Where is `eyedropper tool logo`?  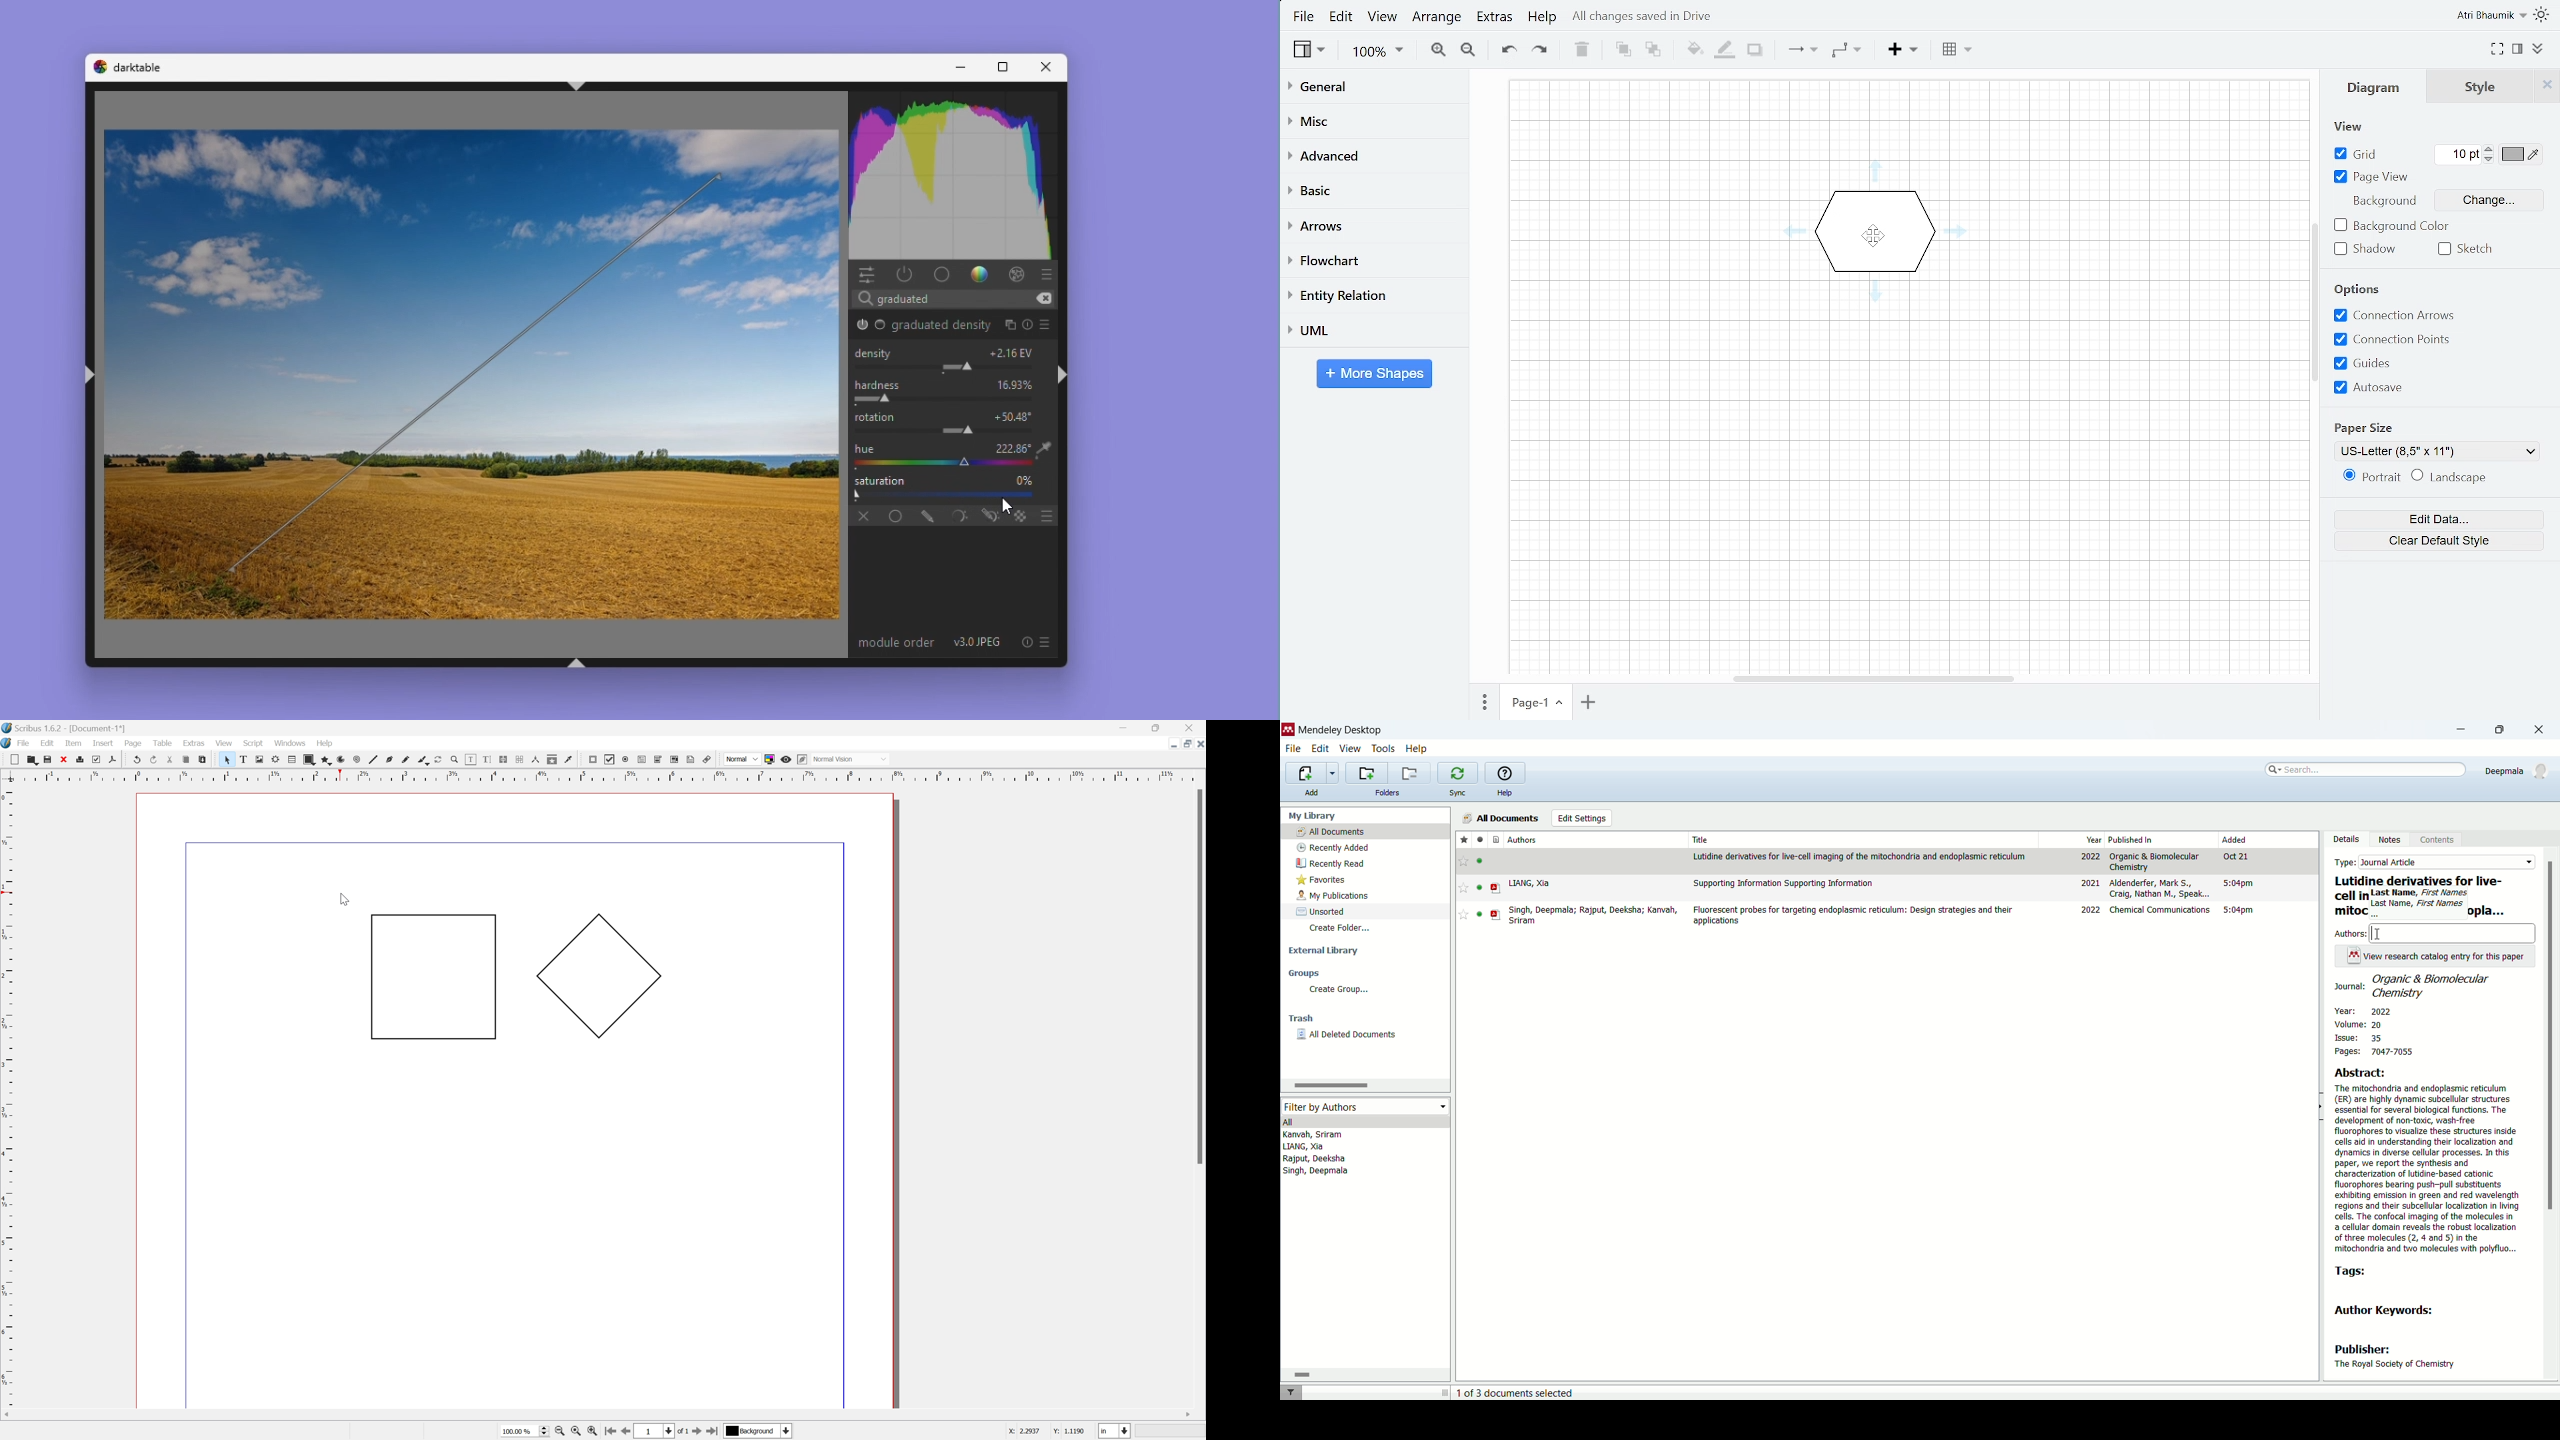 eyedropper tool logo is located at coordinates (1045, 449).